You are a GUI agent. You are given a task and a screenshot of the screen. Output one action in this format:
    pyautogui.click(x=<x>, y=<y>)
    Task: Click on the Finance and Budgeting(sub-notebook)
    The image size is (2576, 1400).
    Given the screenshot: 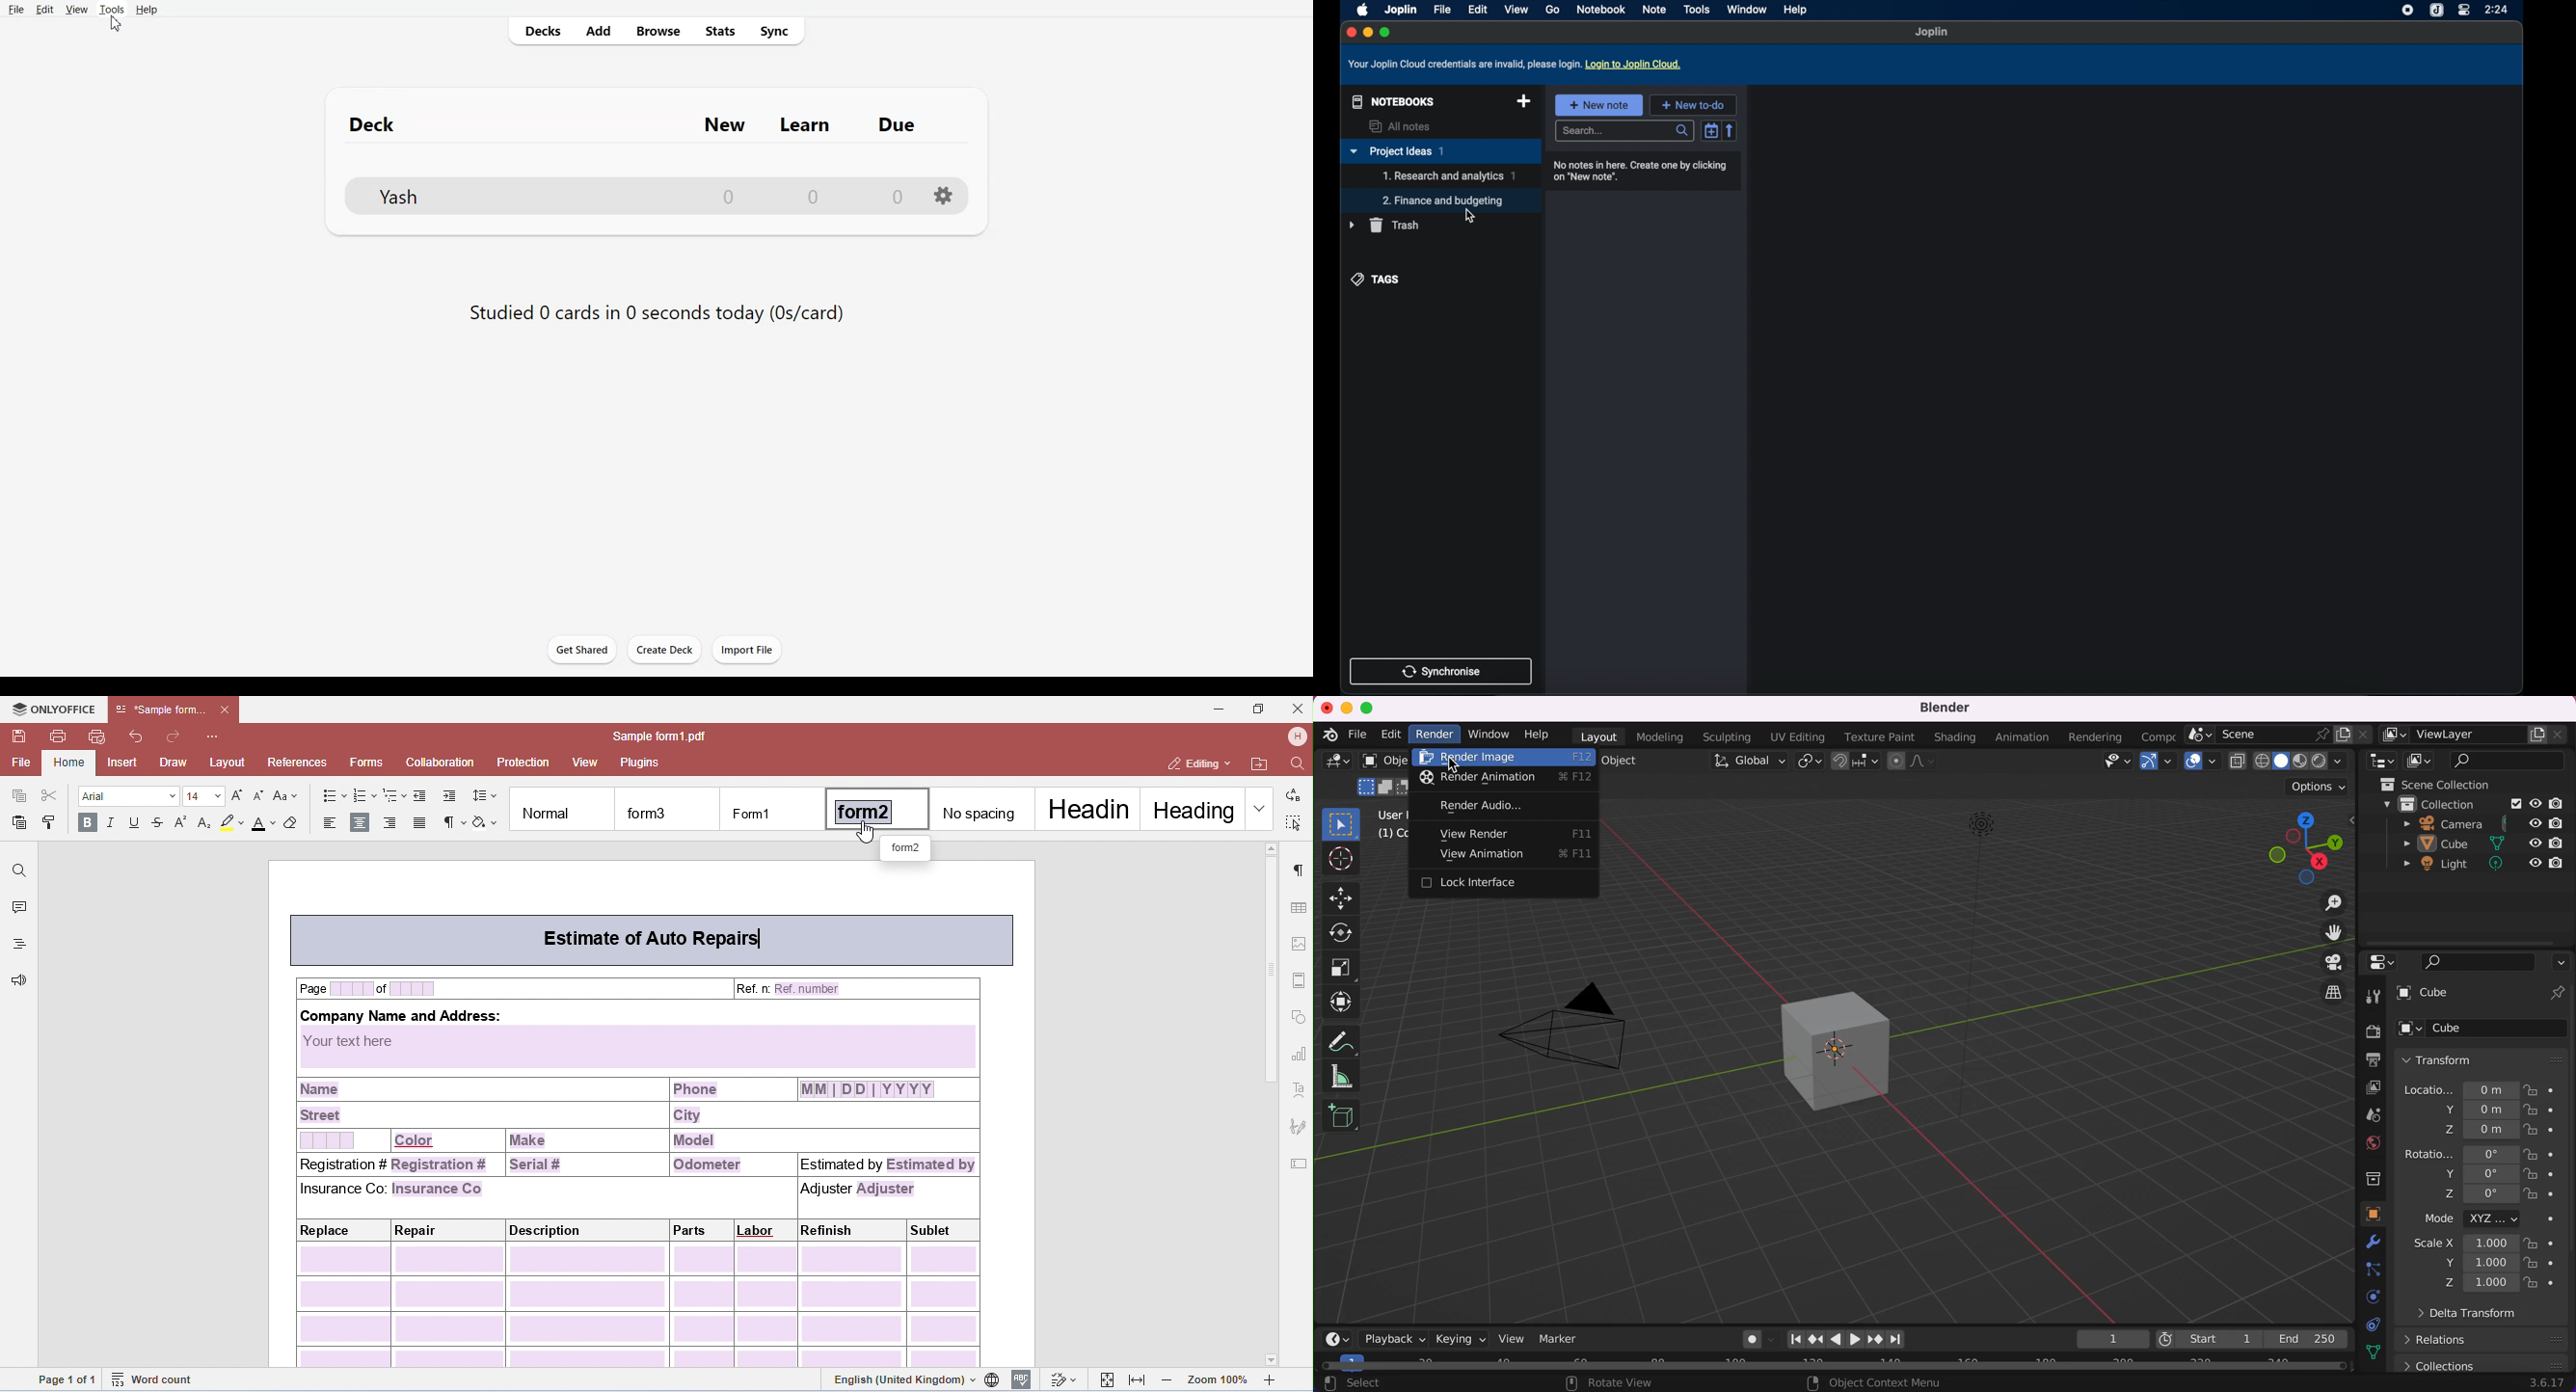 What is the action you would take?
    pyautogui.click(x=1445, y=200)
    